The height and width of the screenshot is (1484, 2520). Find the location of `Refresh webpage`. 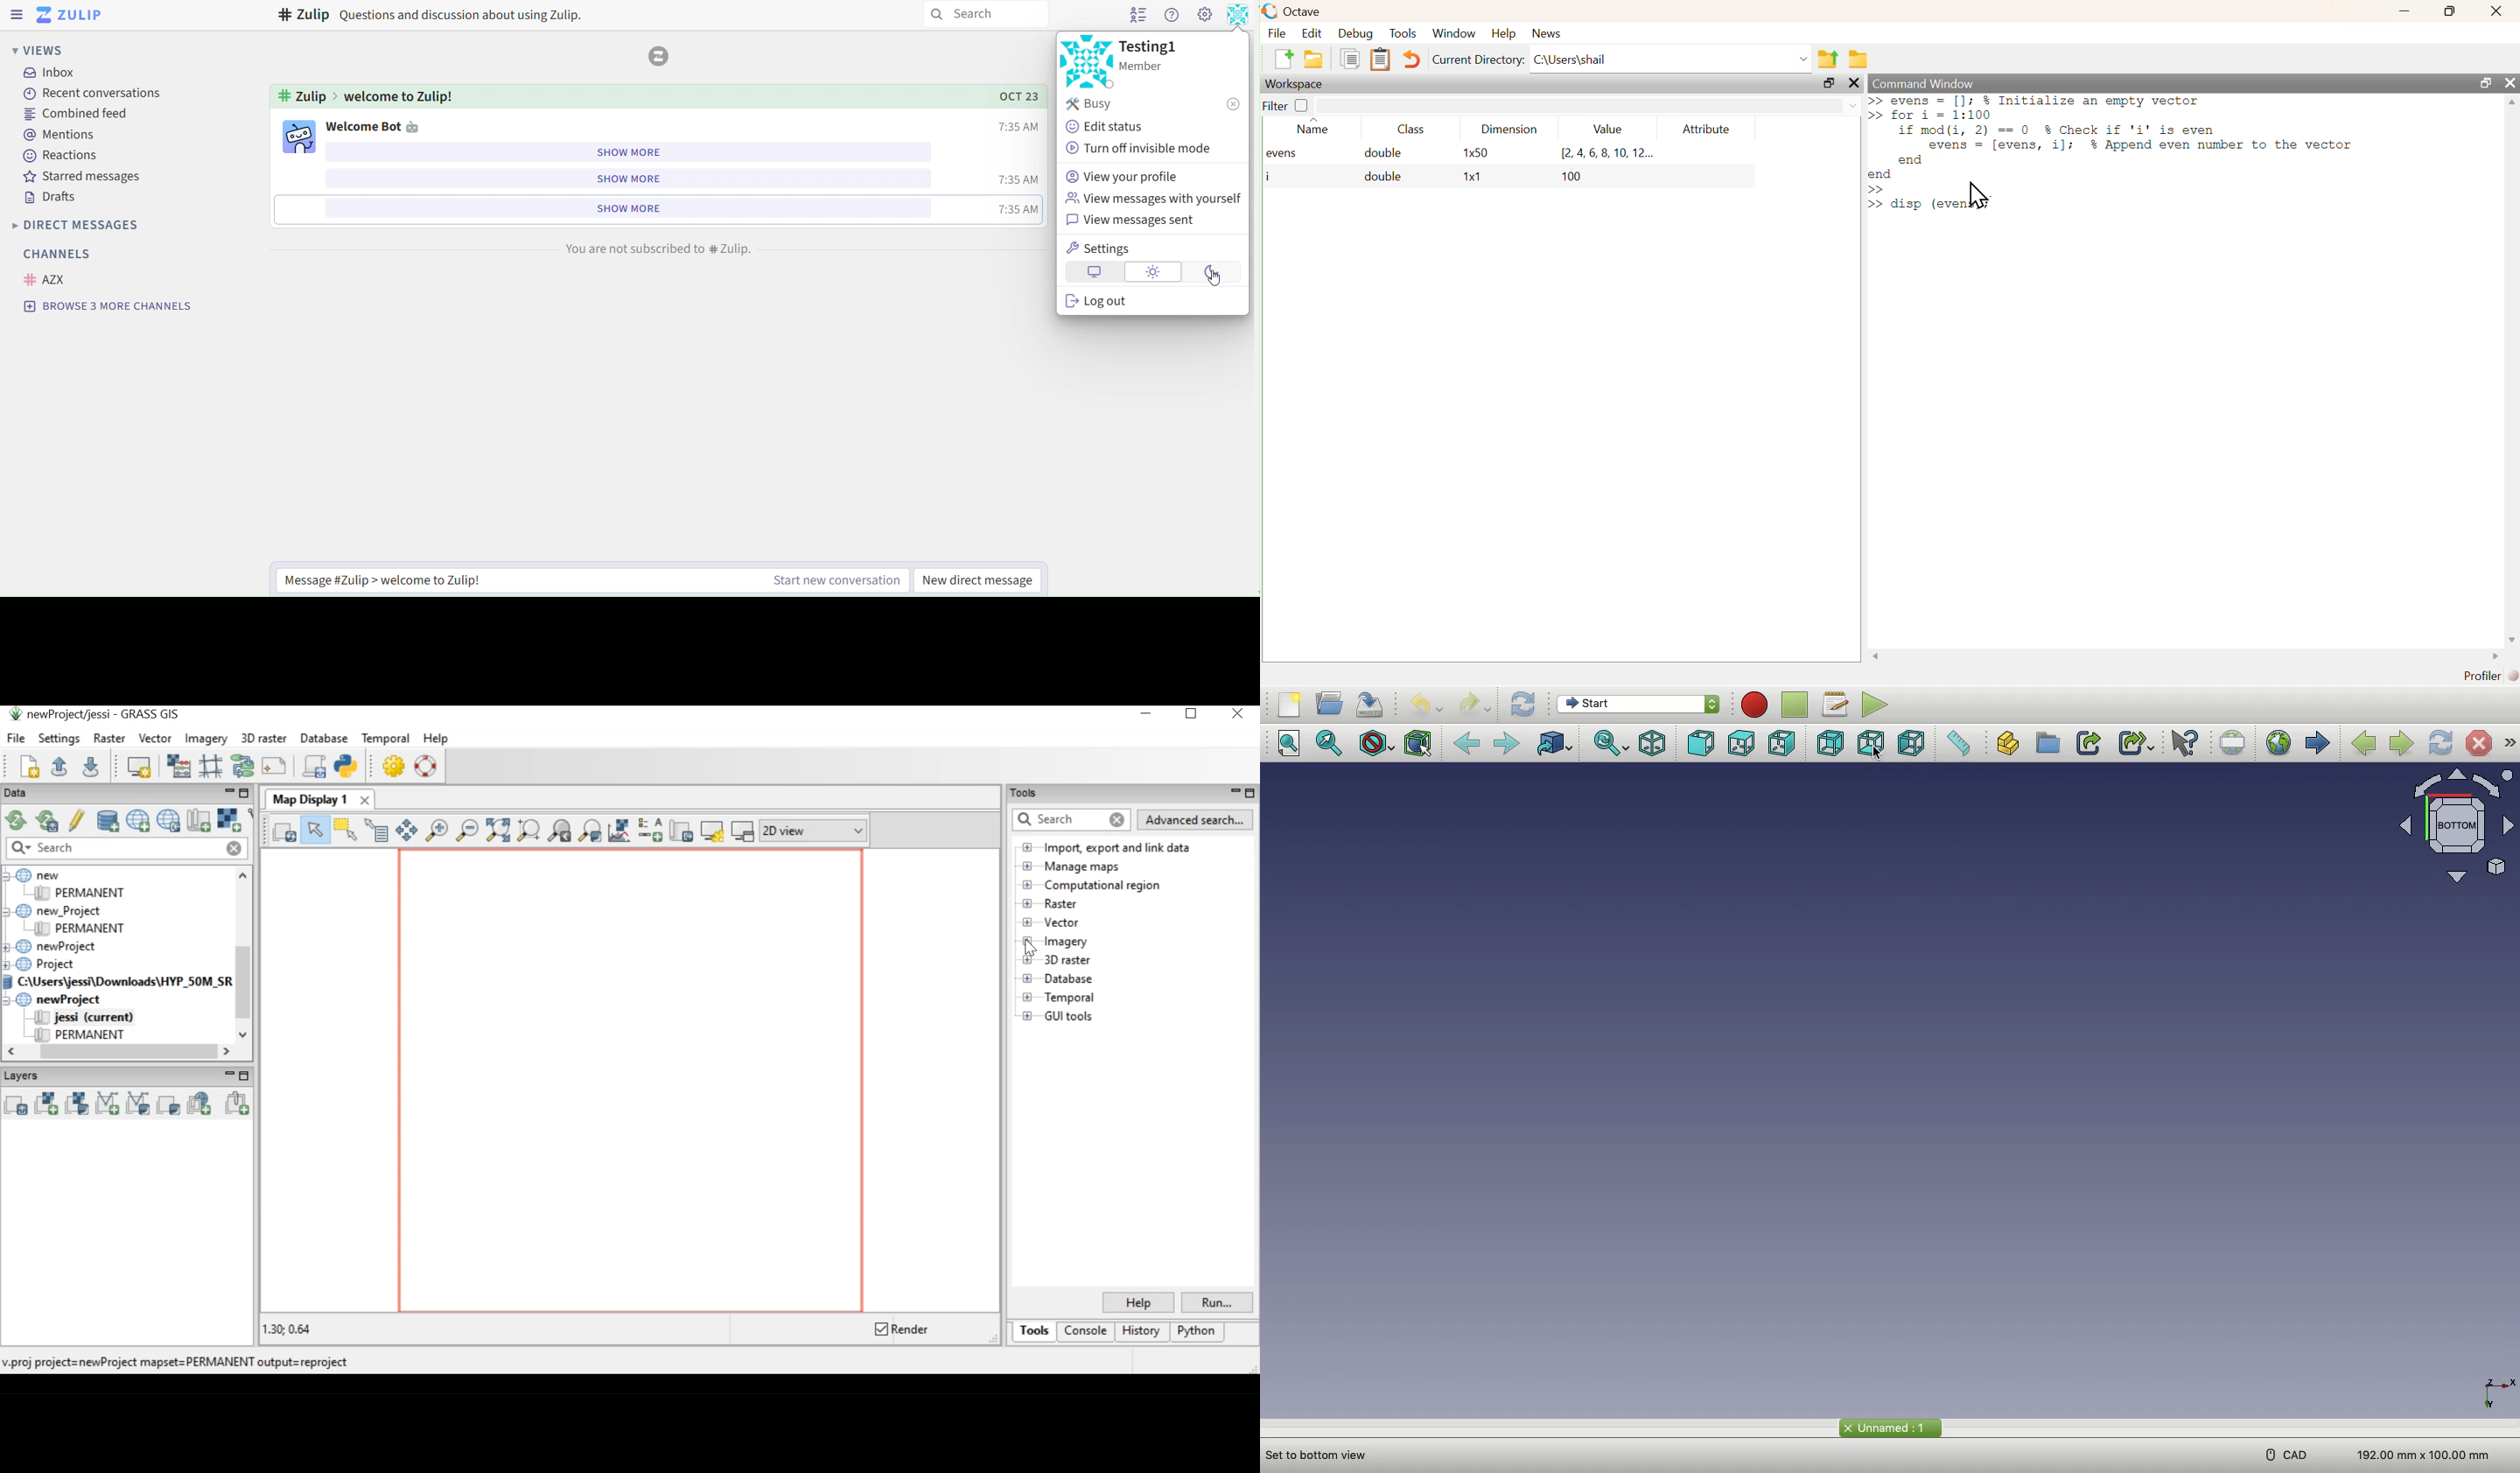

Refresh webpage is located at coordinates (2441, 743).